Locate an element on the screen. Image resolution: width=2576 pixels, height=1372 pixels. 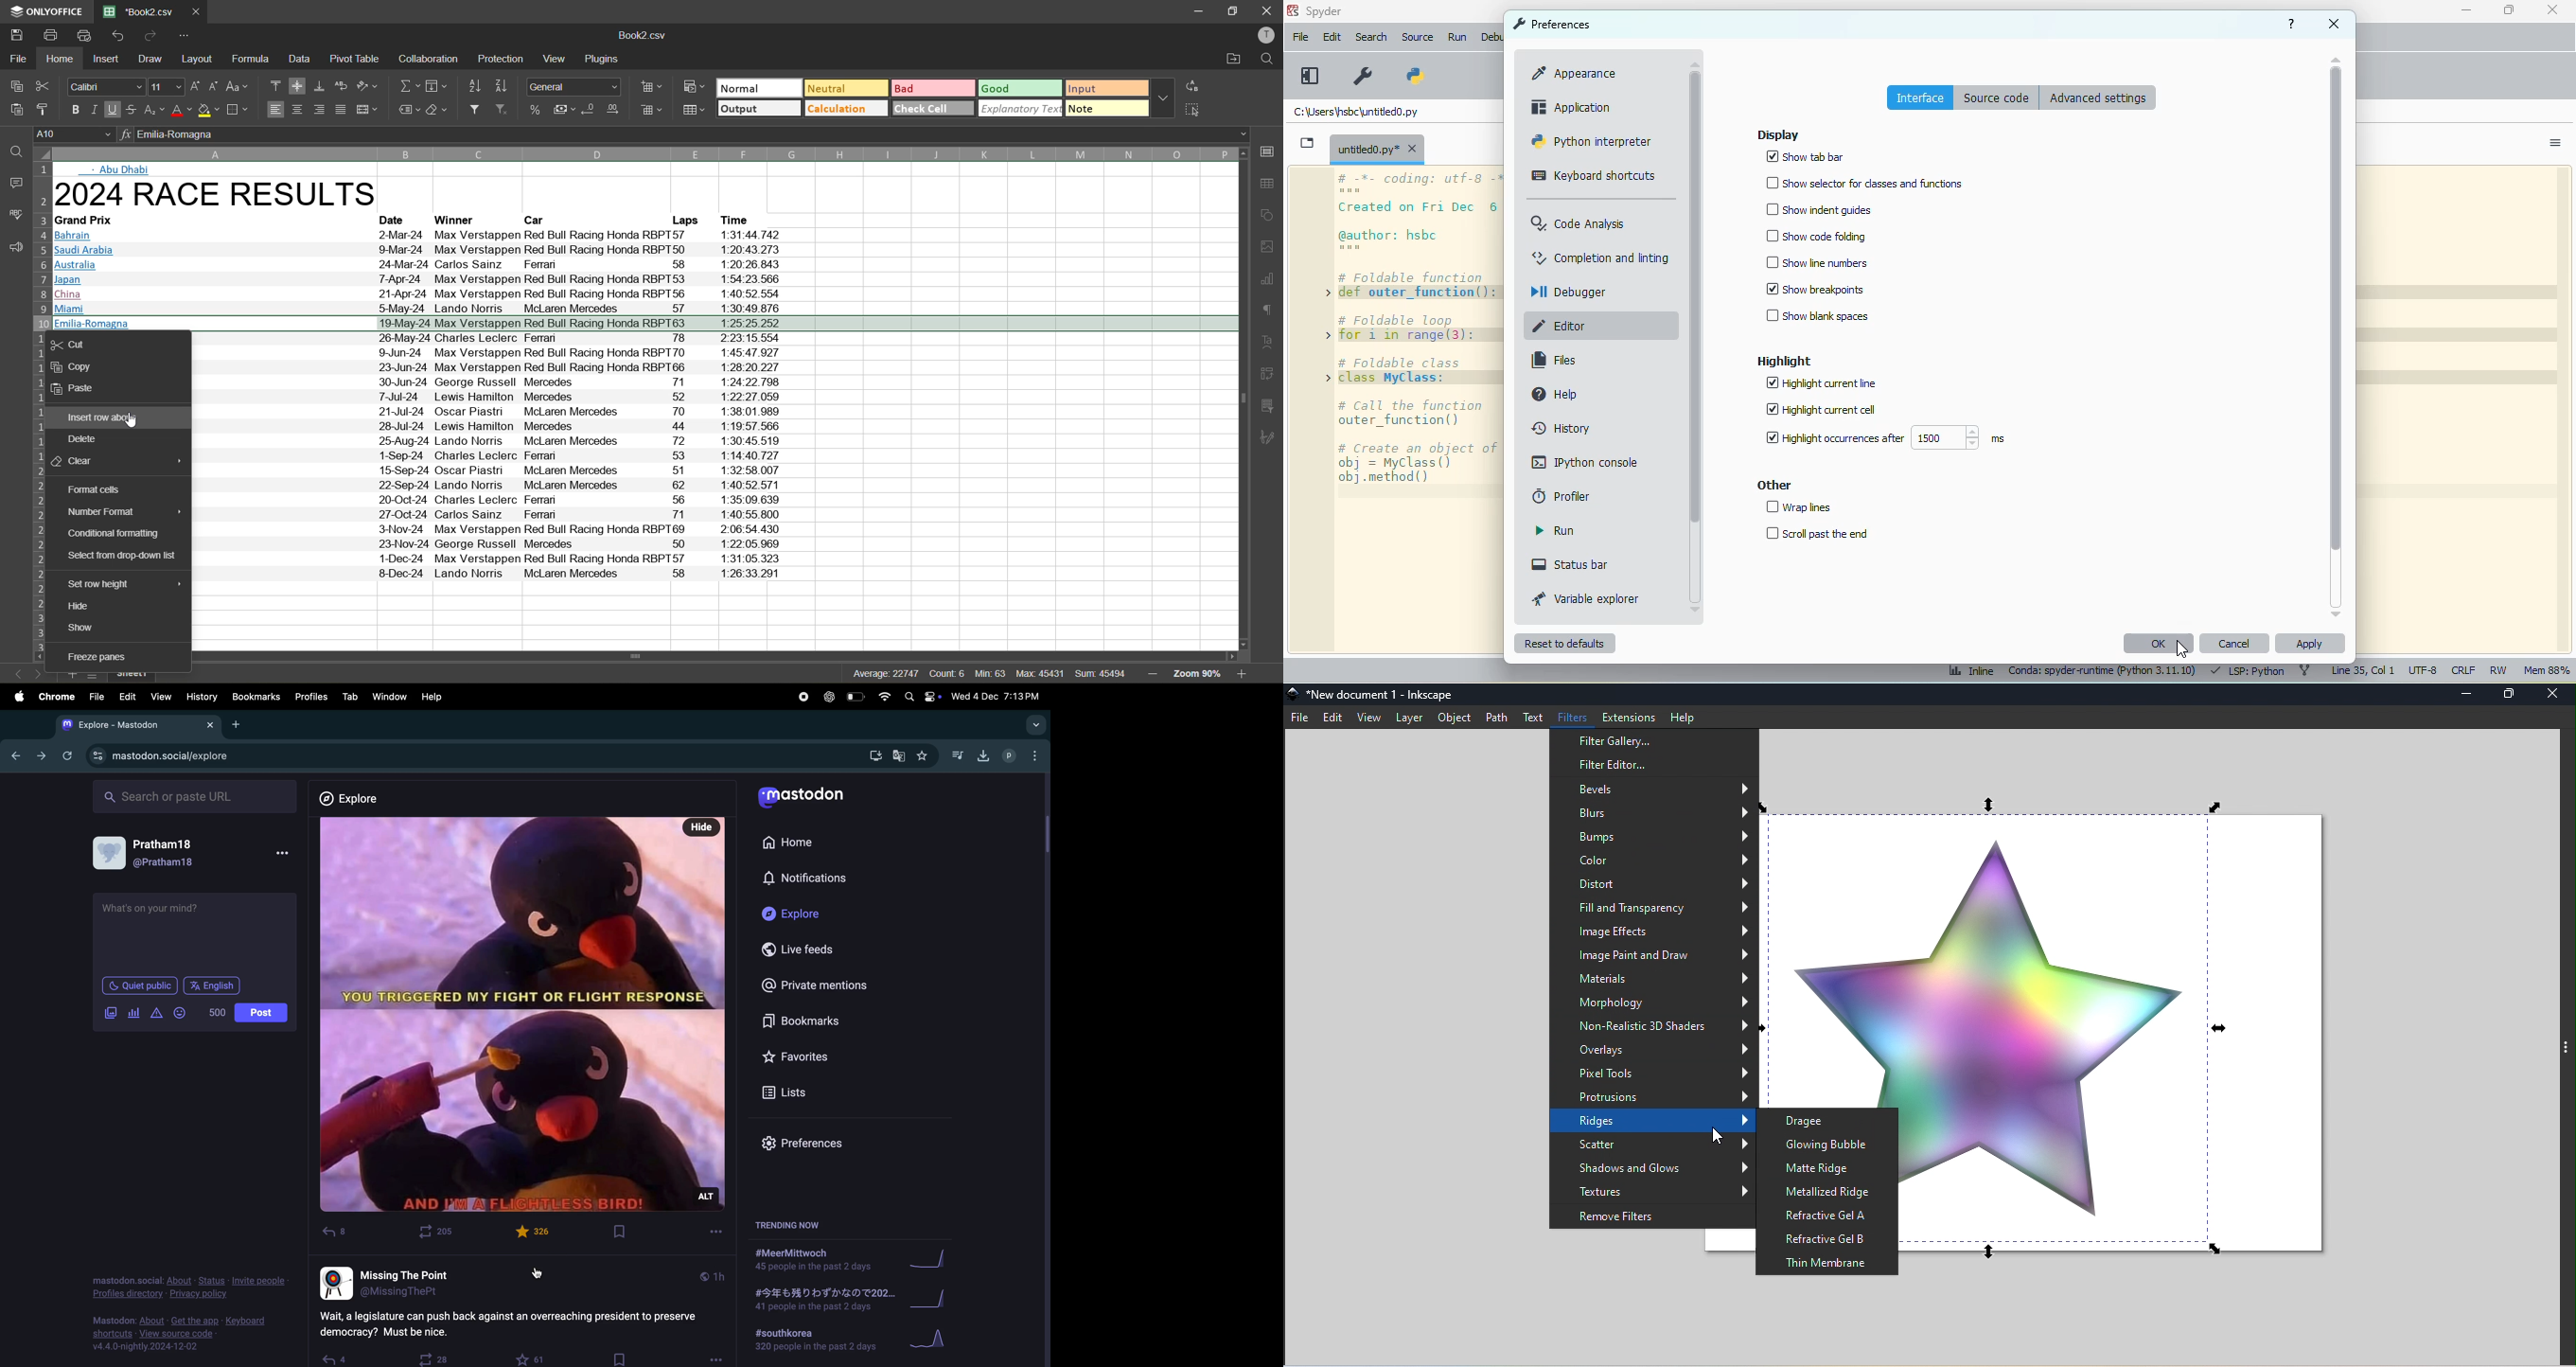
download is located at coordinates (983, 755).